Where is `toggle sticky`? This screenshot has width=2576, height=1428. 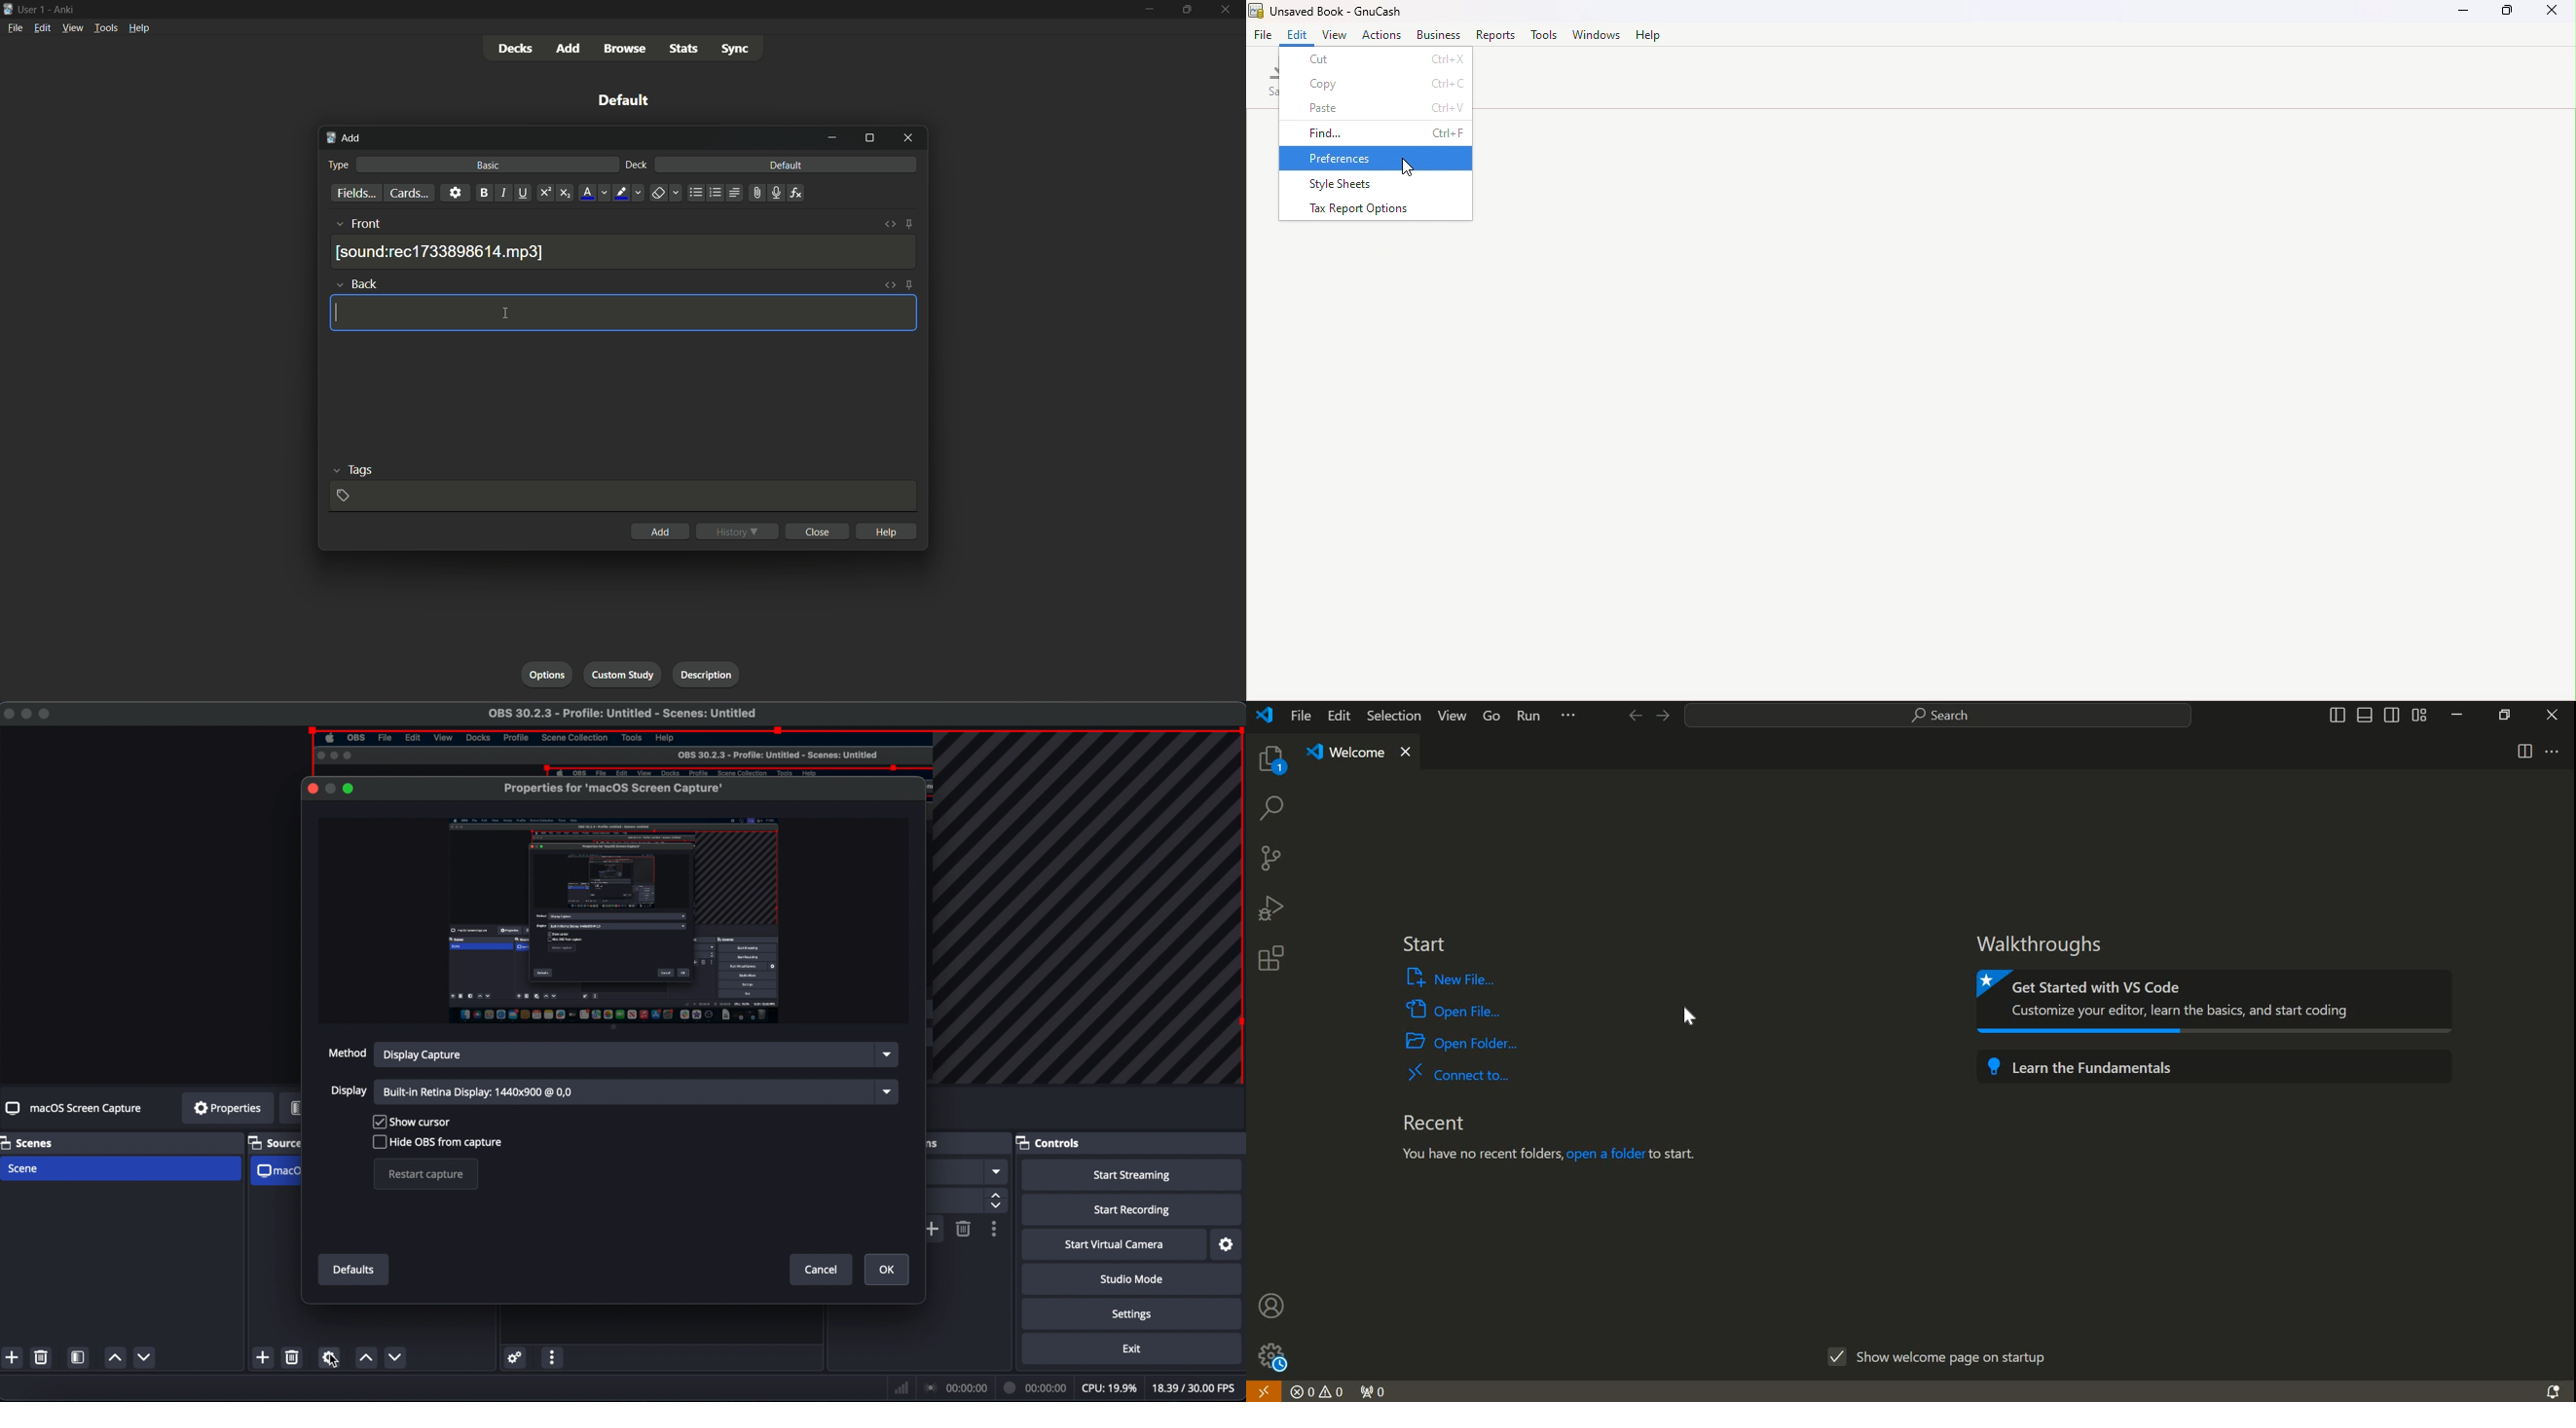
toggle sticky is located at coordinates (909, 225).